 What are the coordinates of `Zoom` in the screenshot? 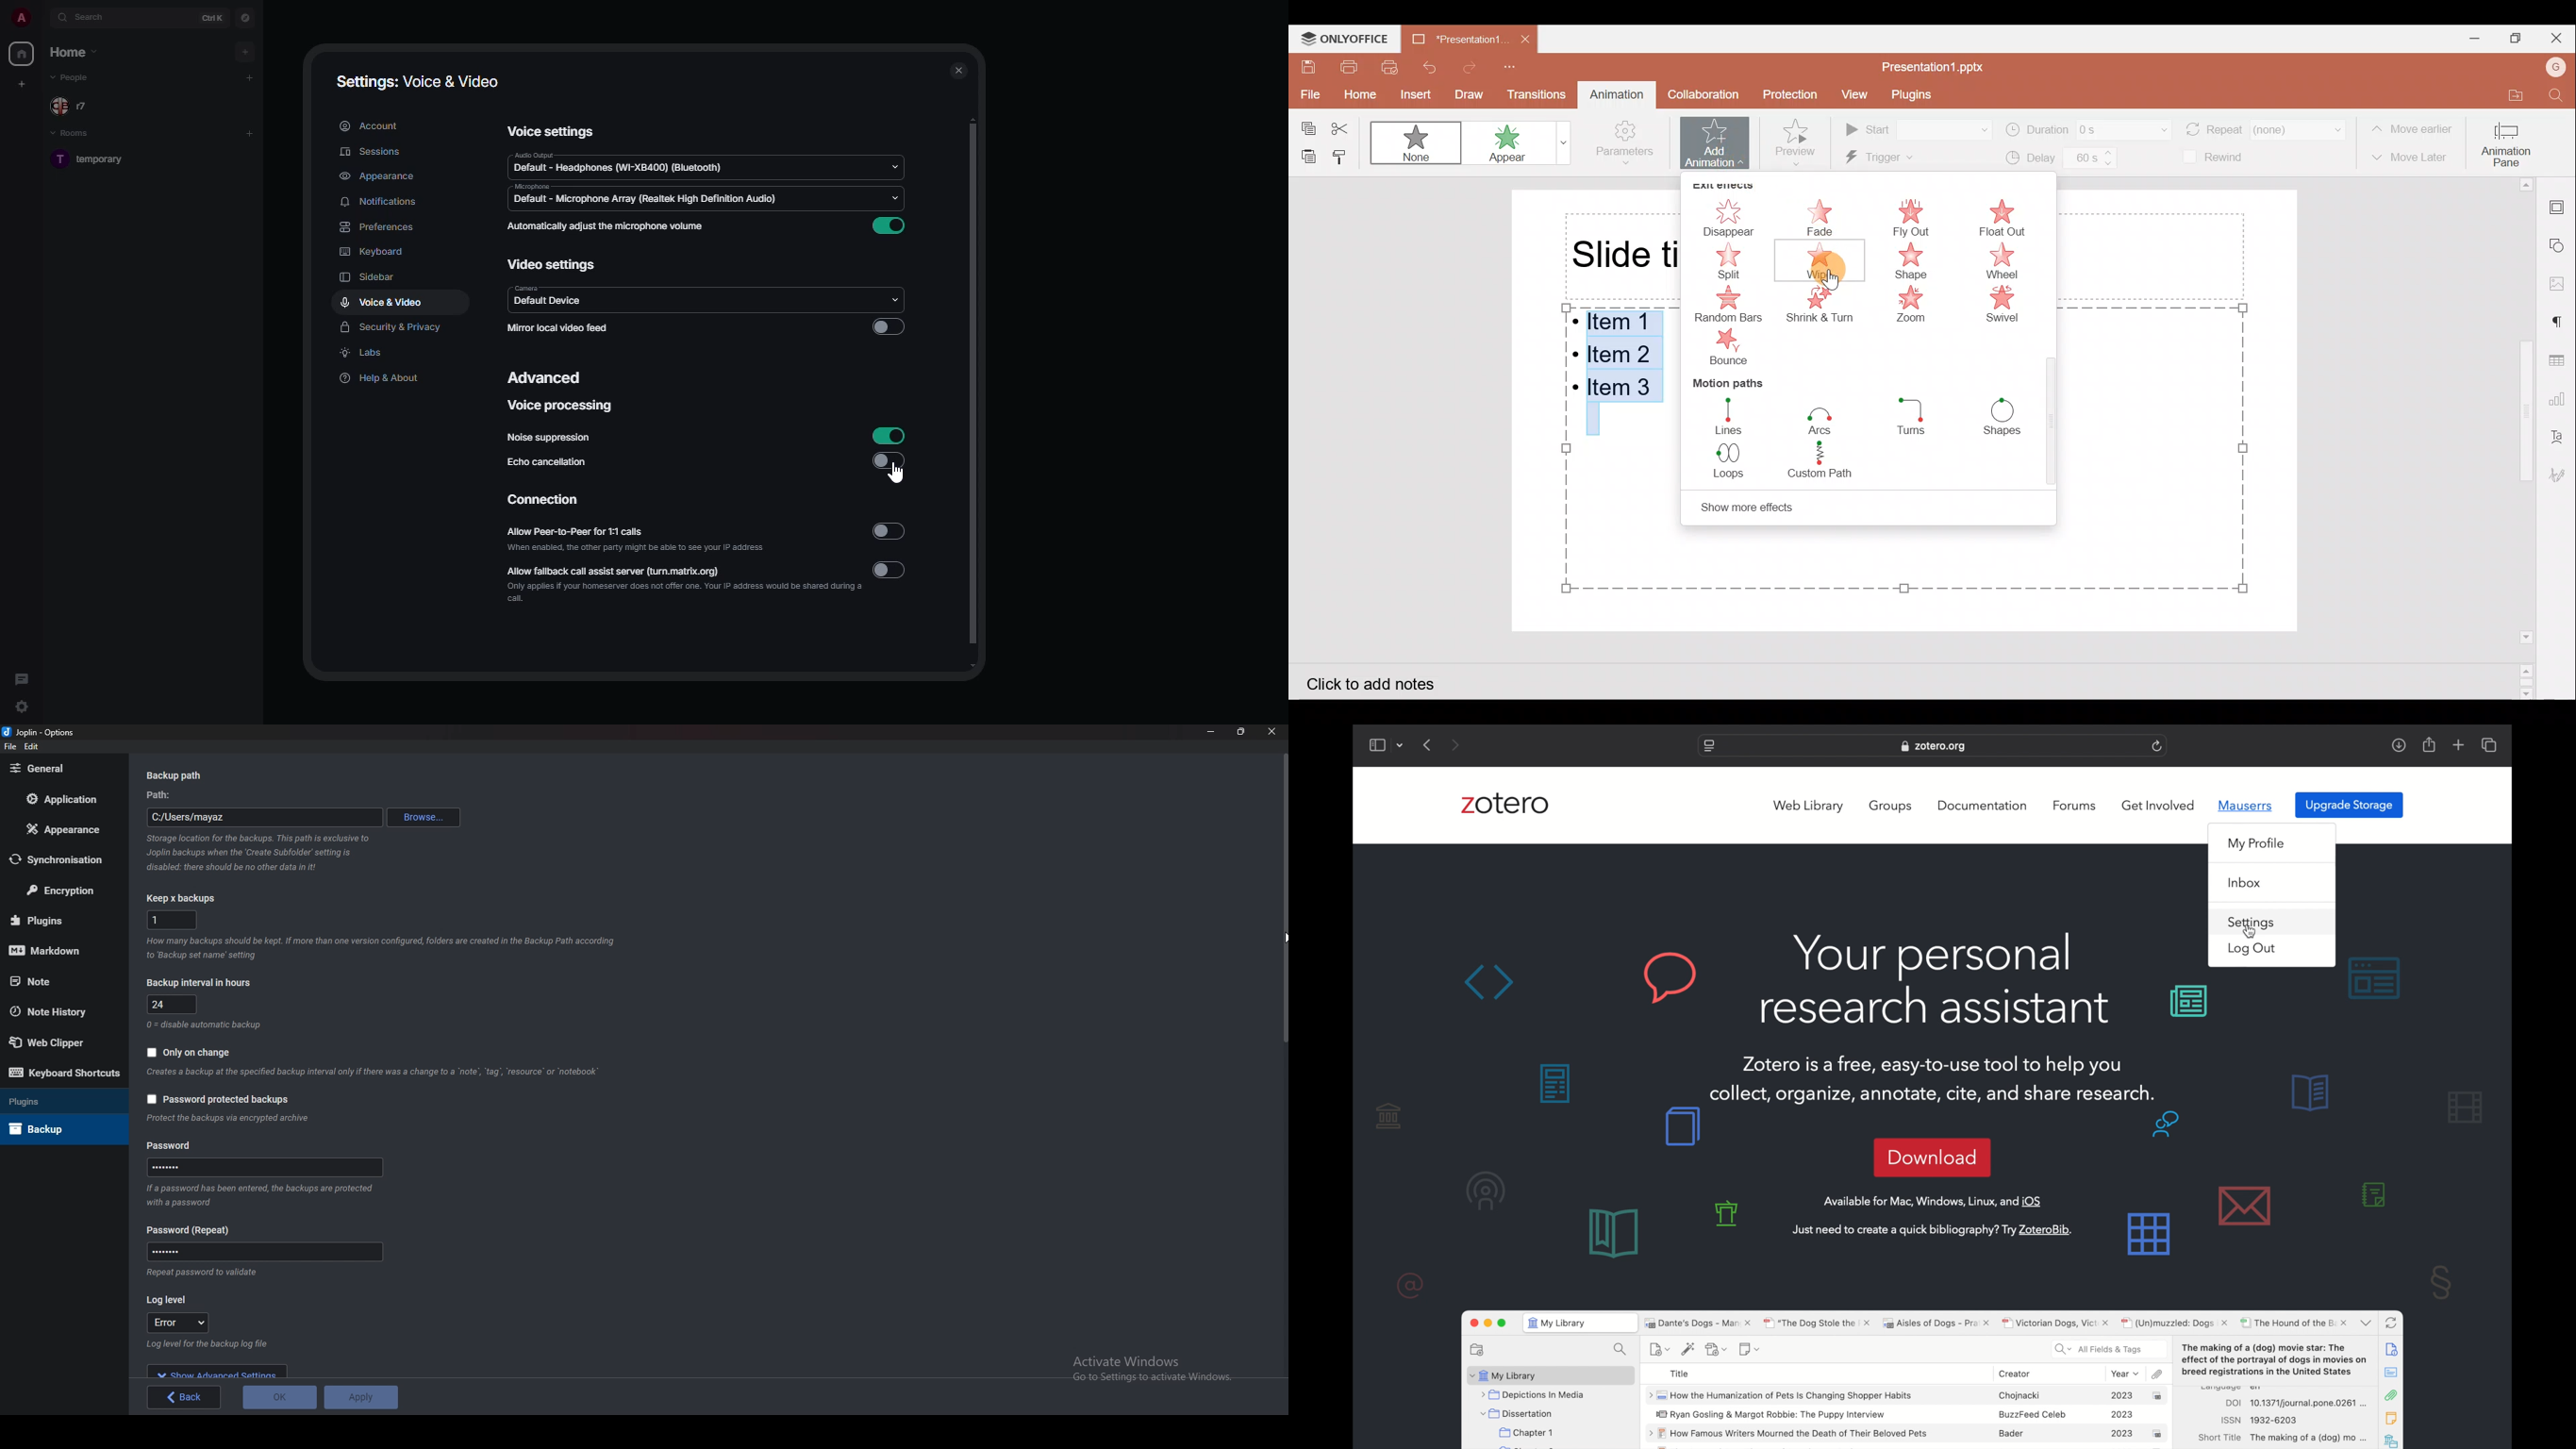 It's located at (1913, 306).